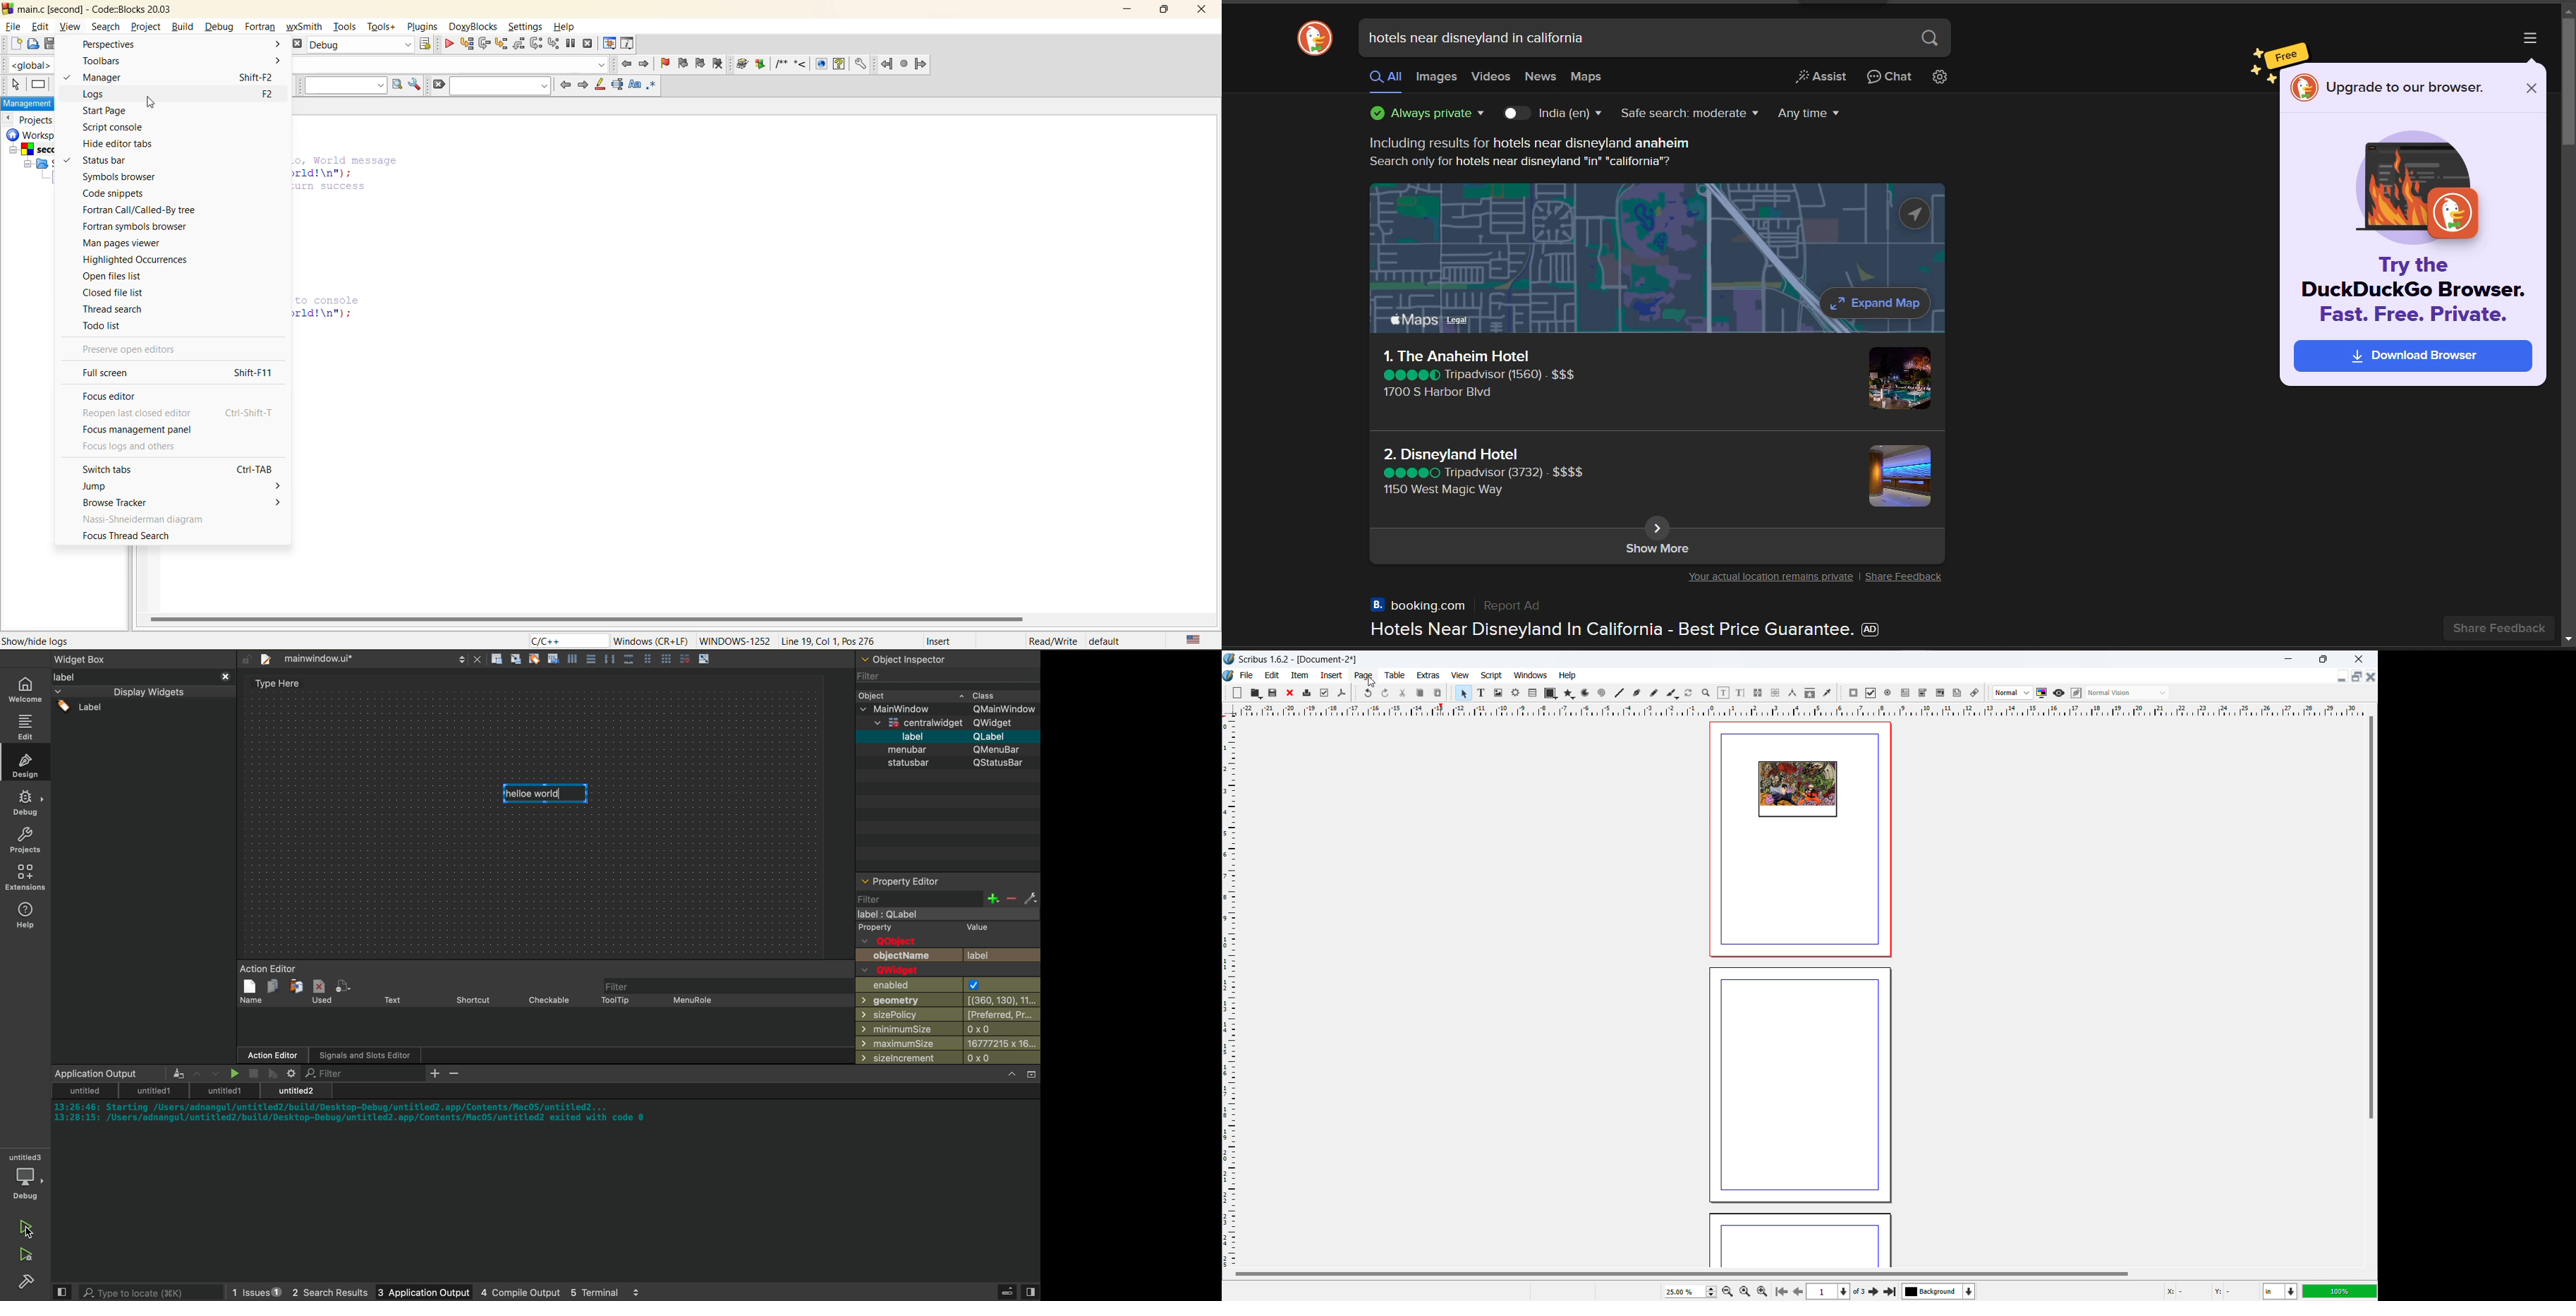 The image size is (2576, 1316). I want to click on project, so click(144, 27).